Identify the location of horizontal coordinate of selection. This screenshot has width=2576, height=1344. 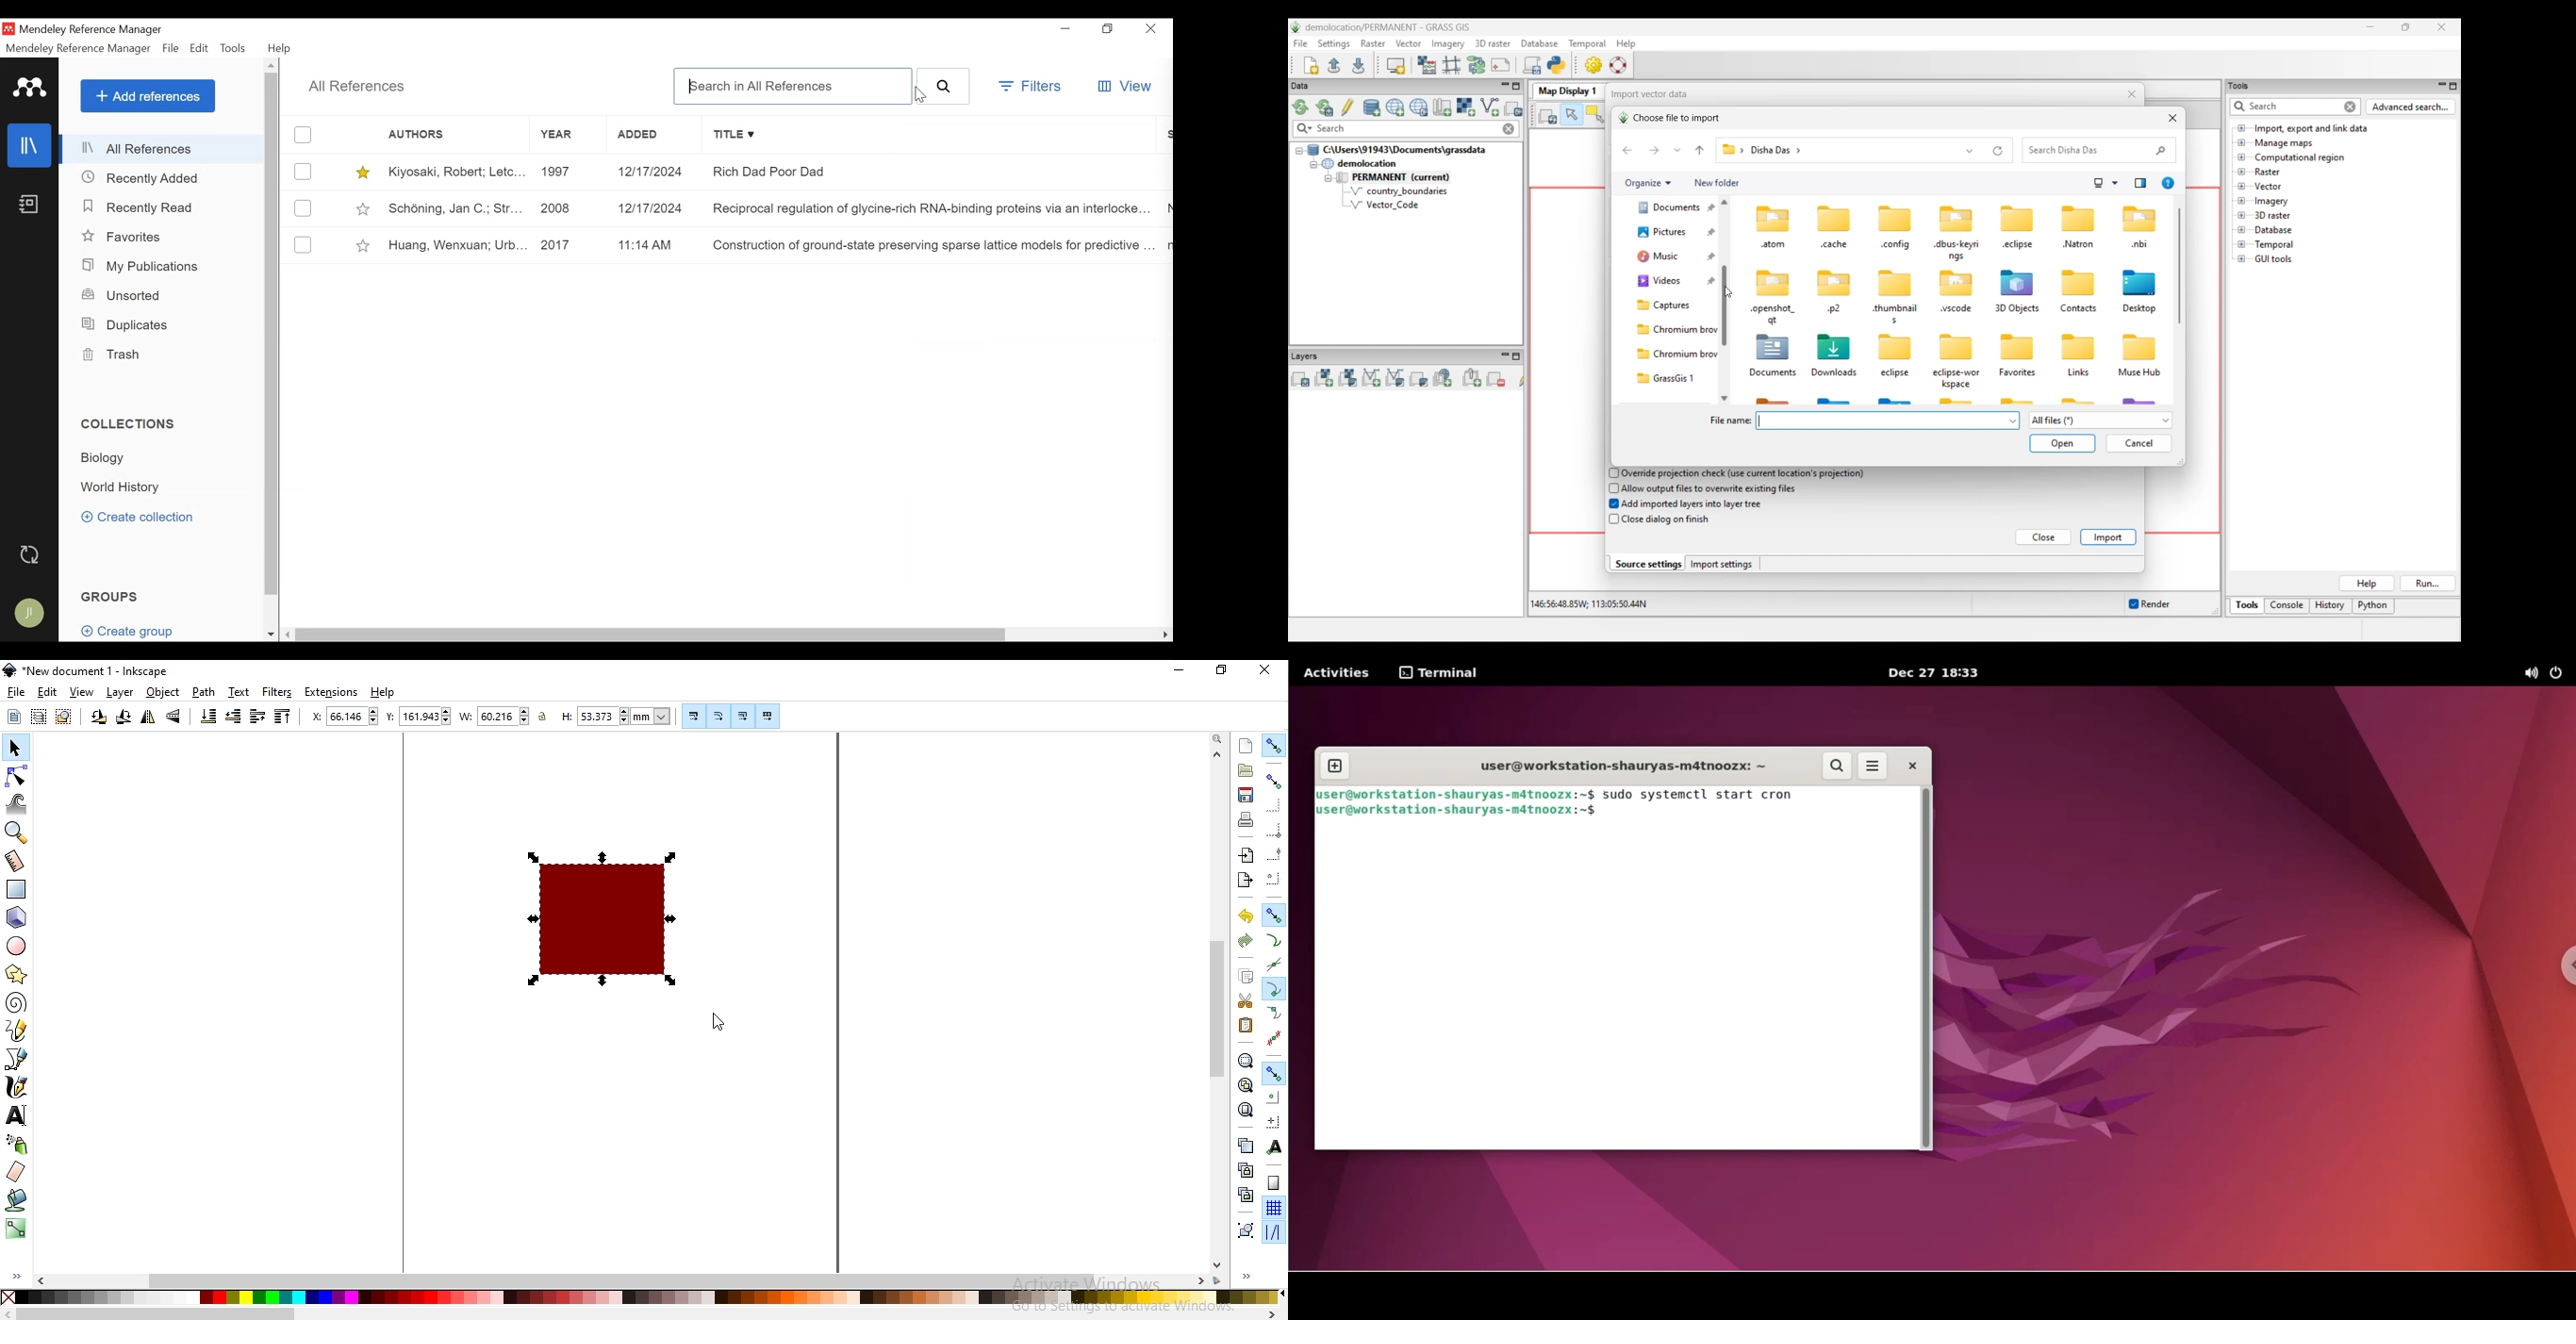
(314, 717).